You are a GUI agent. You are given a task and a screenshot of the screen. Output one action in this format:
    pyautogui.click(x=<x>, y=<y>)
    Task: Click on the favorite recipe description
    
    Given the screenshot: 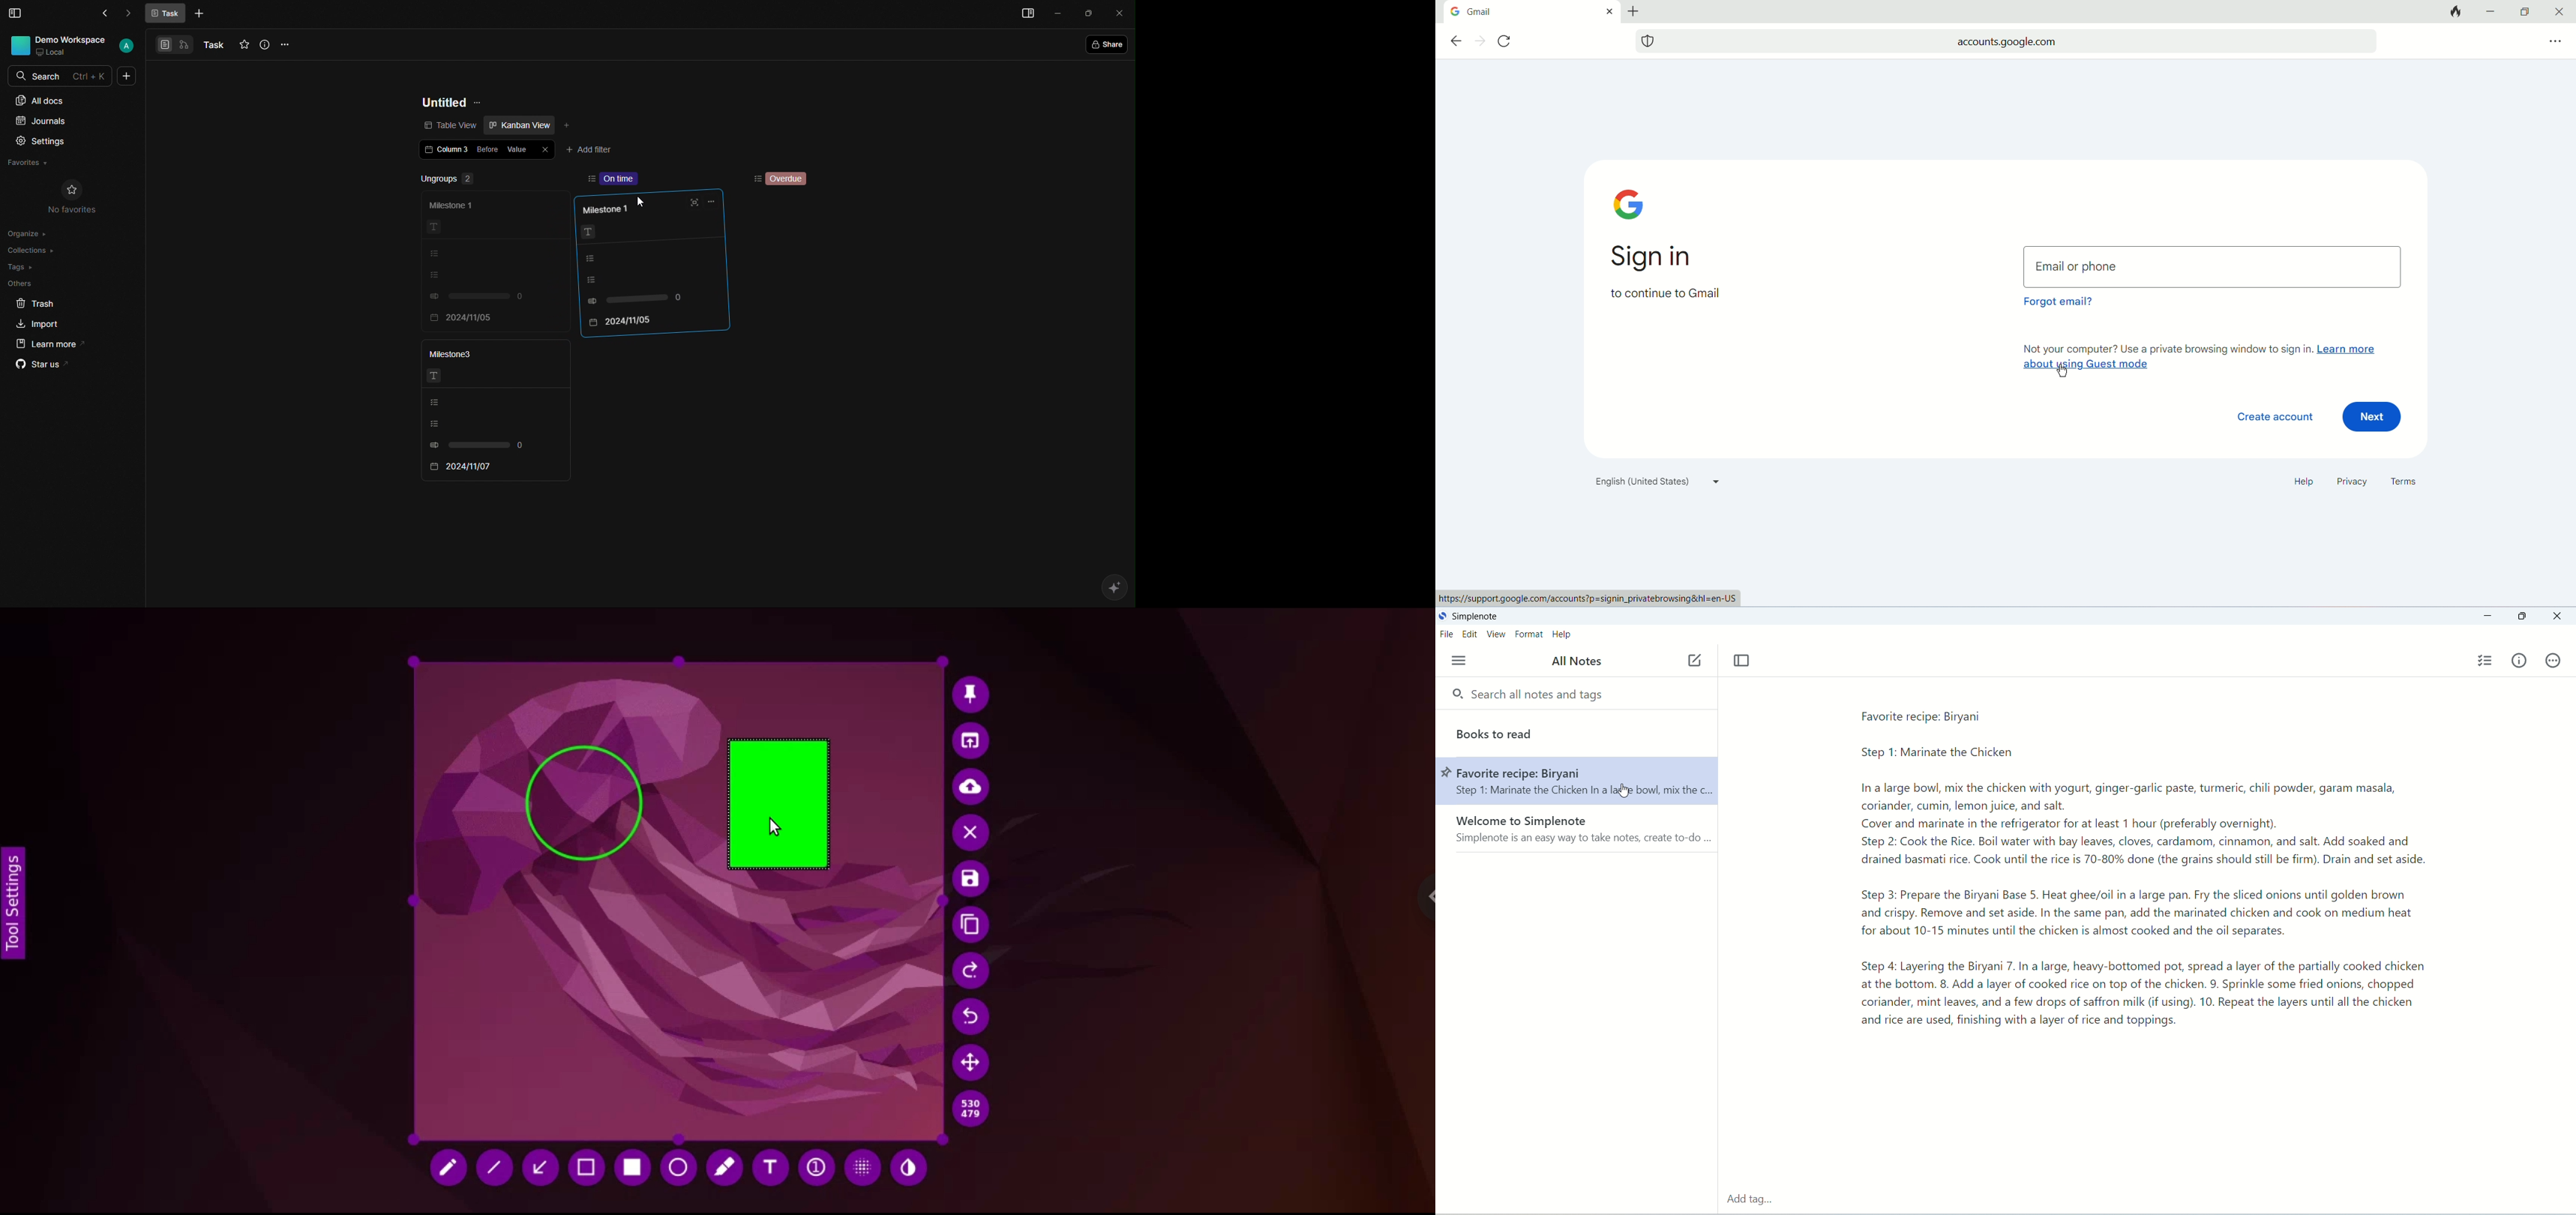 What is the action you would take?
    pyautogui.click(x=2171, y=871)
    